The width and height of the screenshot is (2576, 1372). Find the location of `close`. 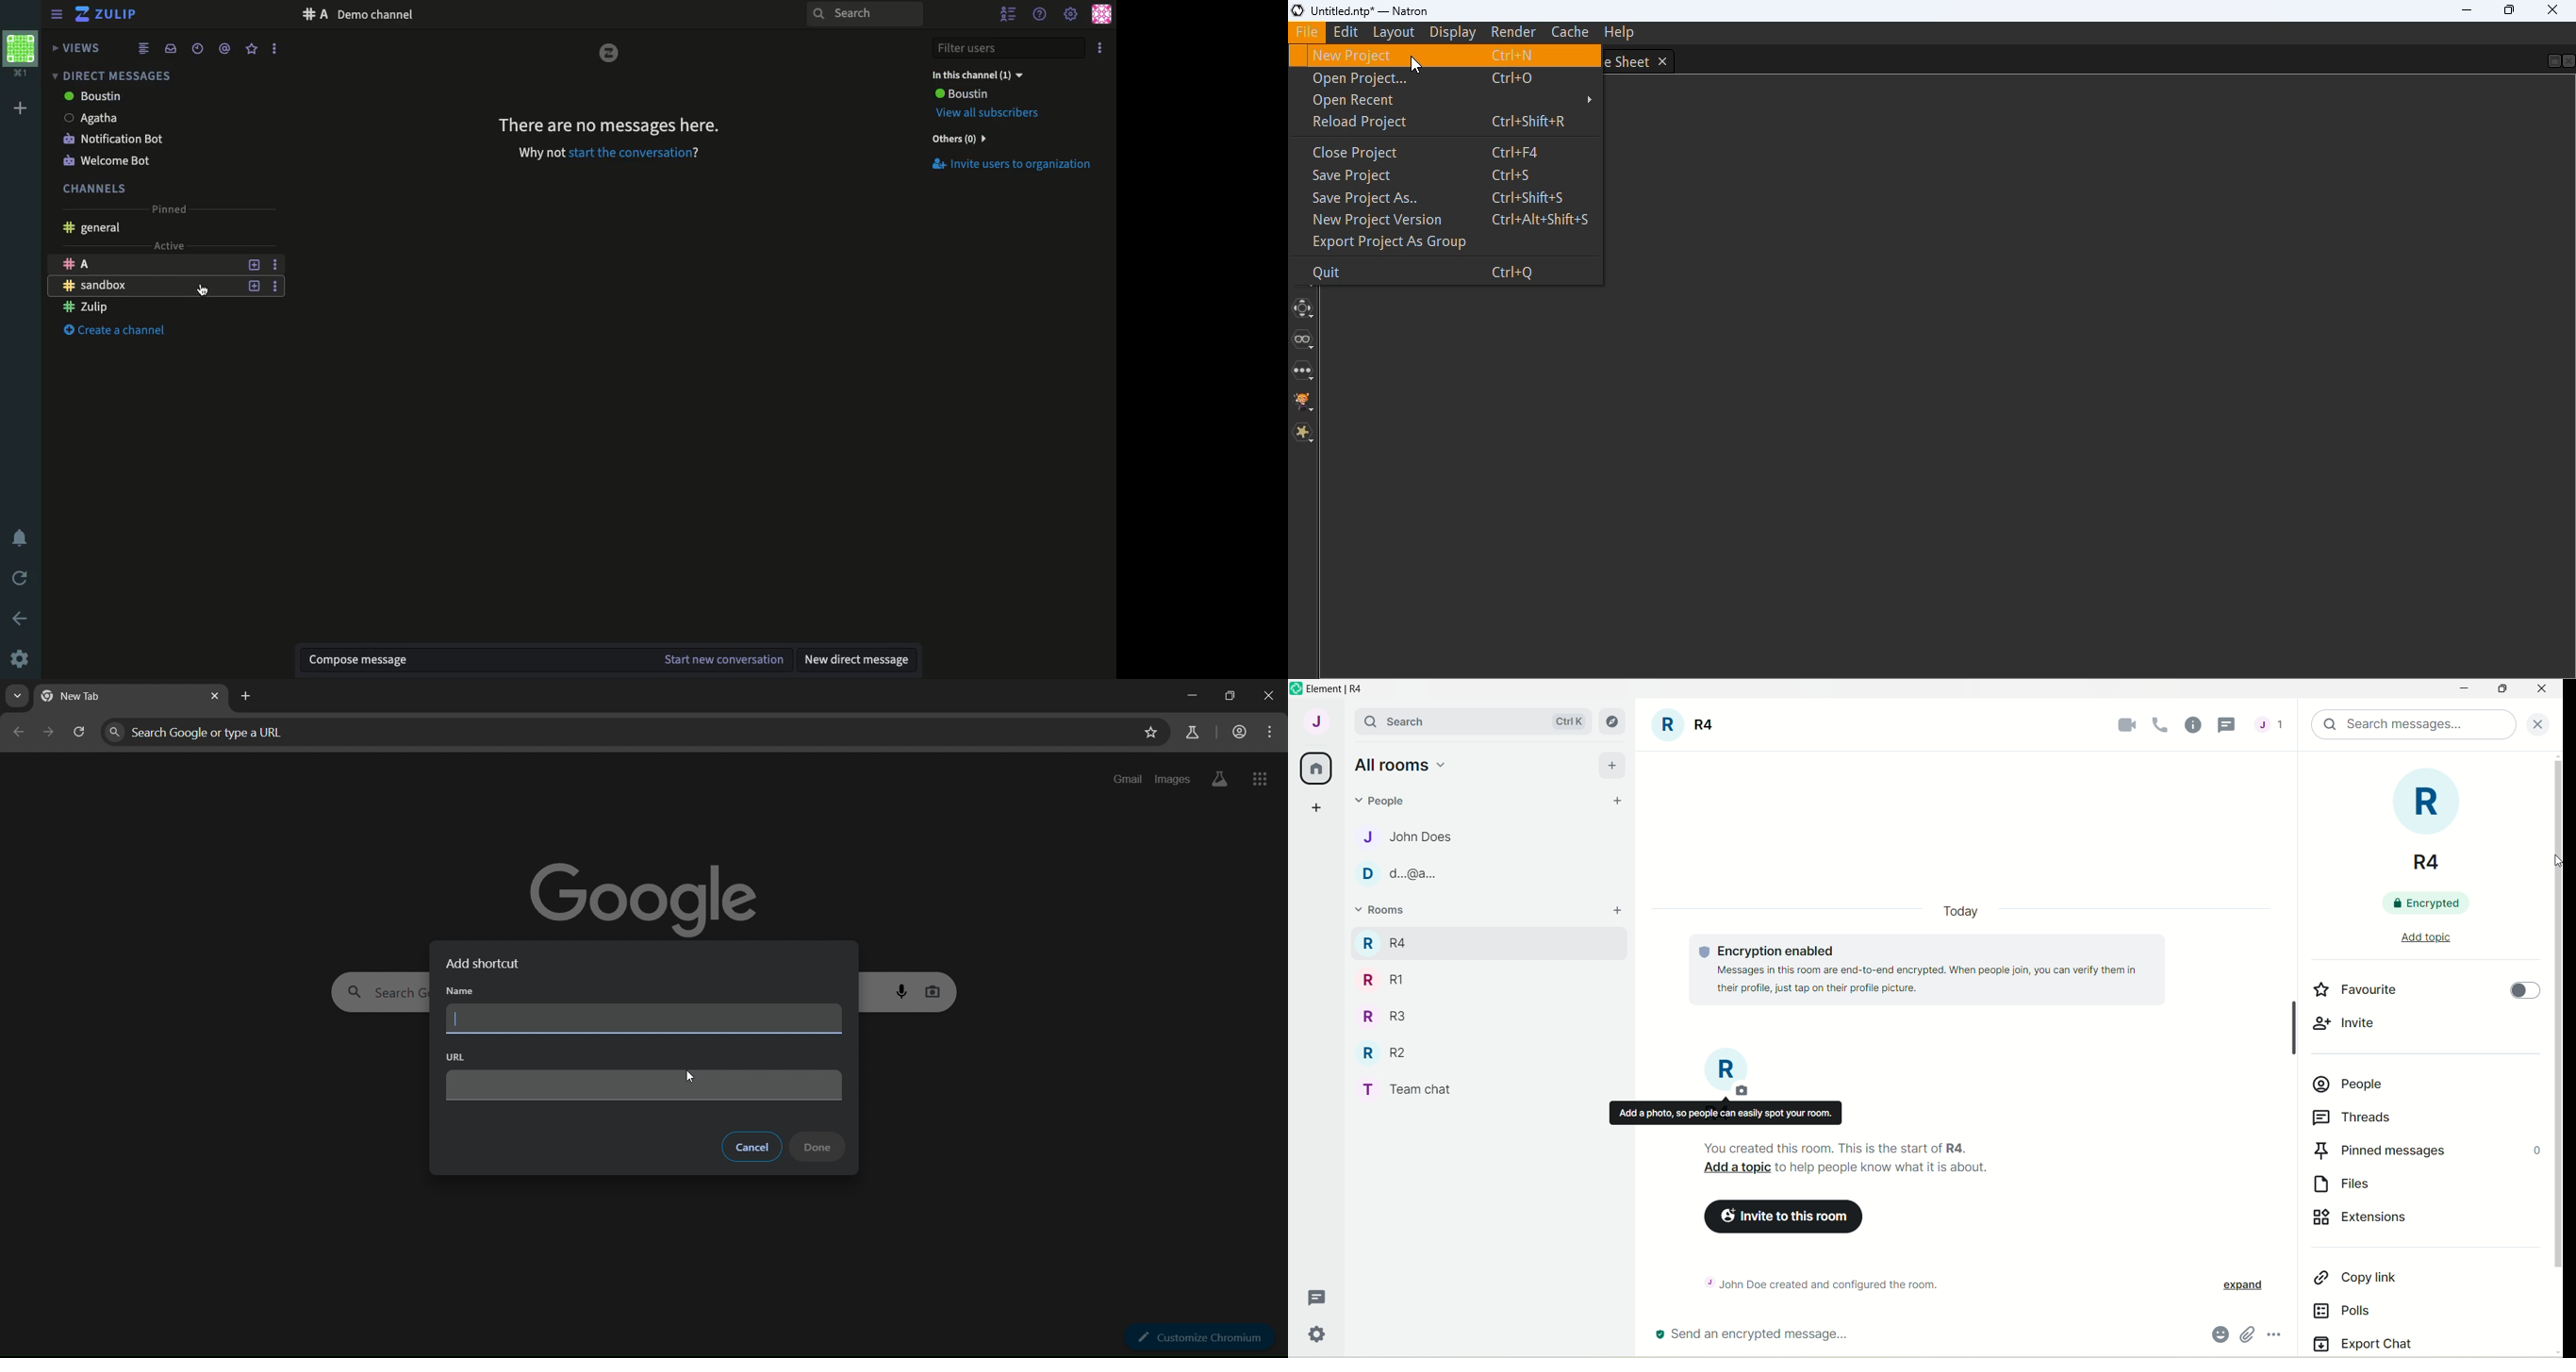

close is located at coordinates (2543, 723).